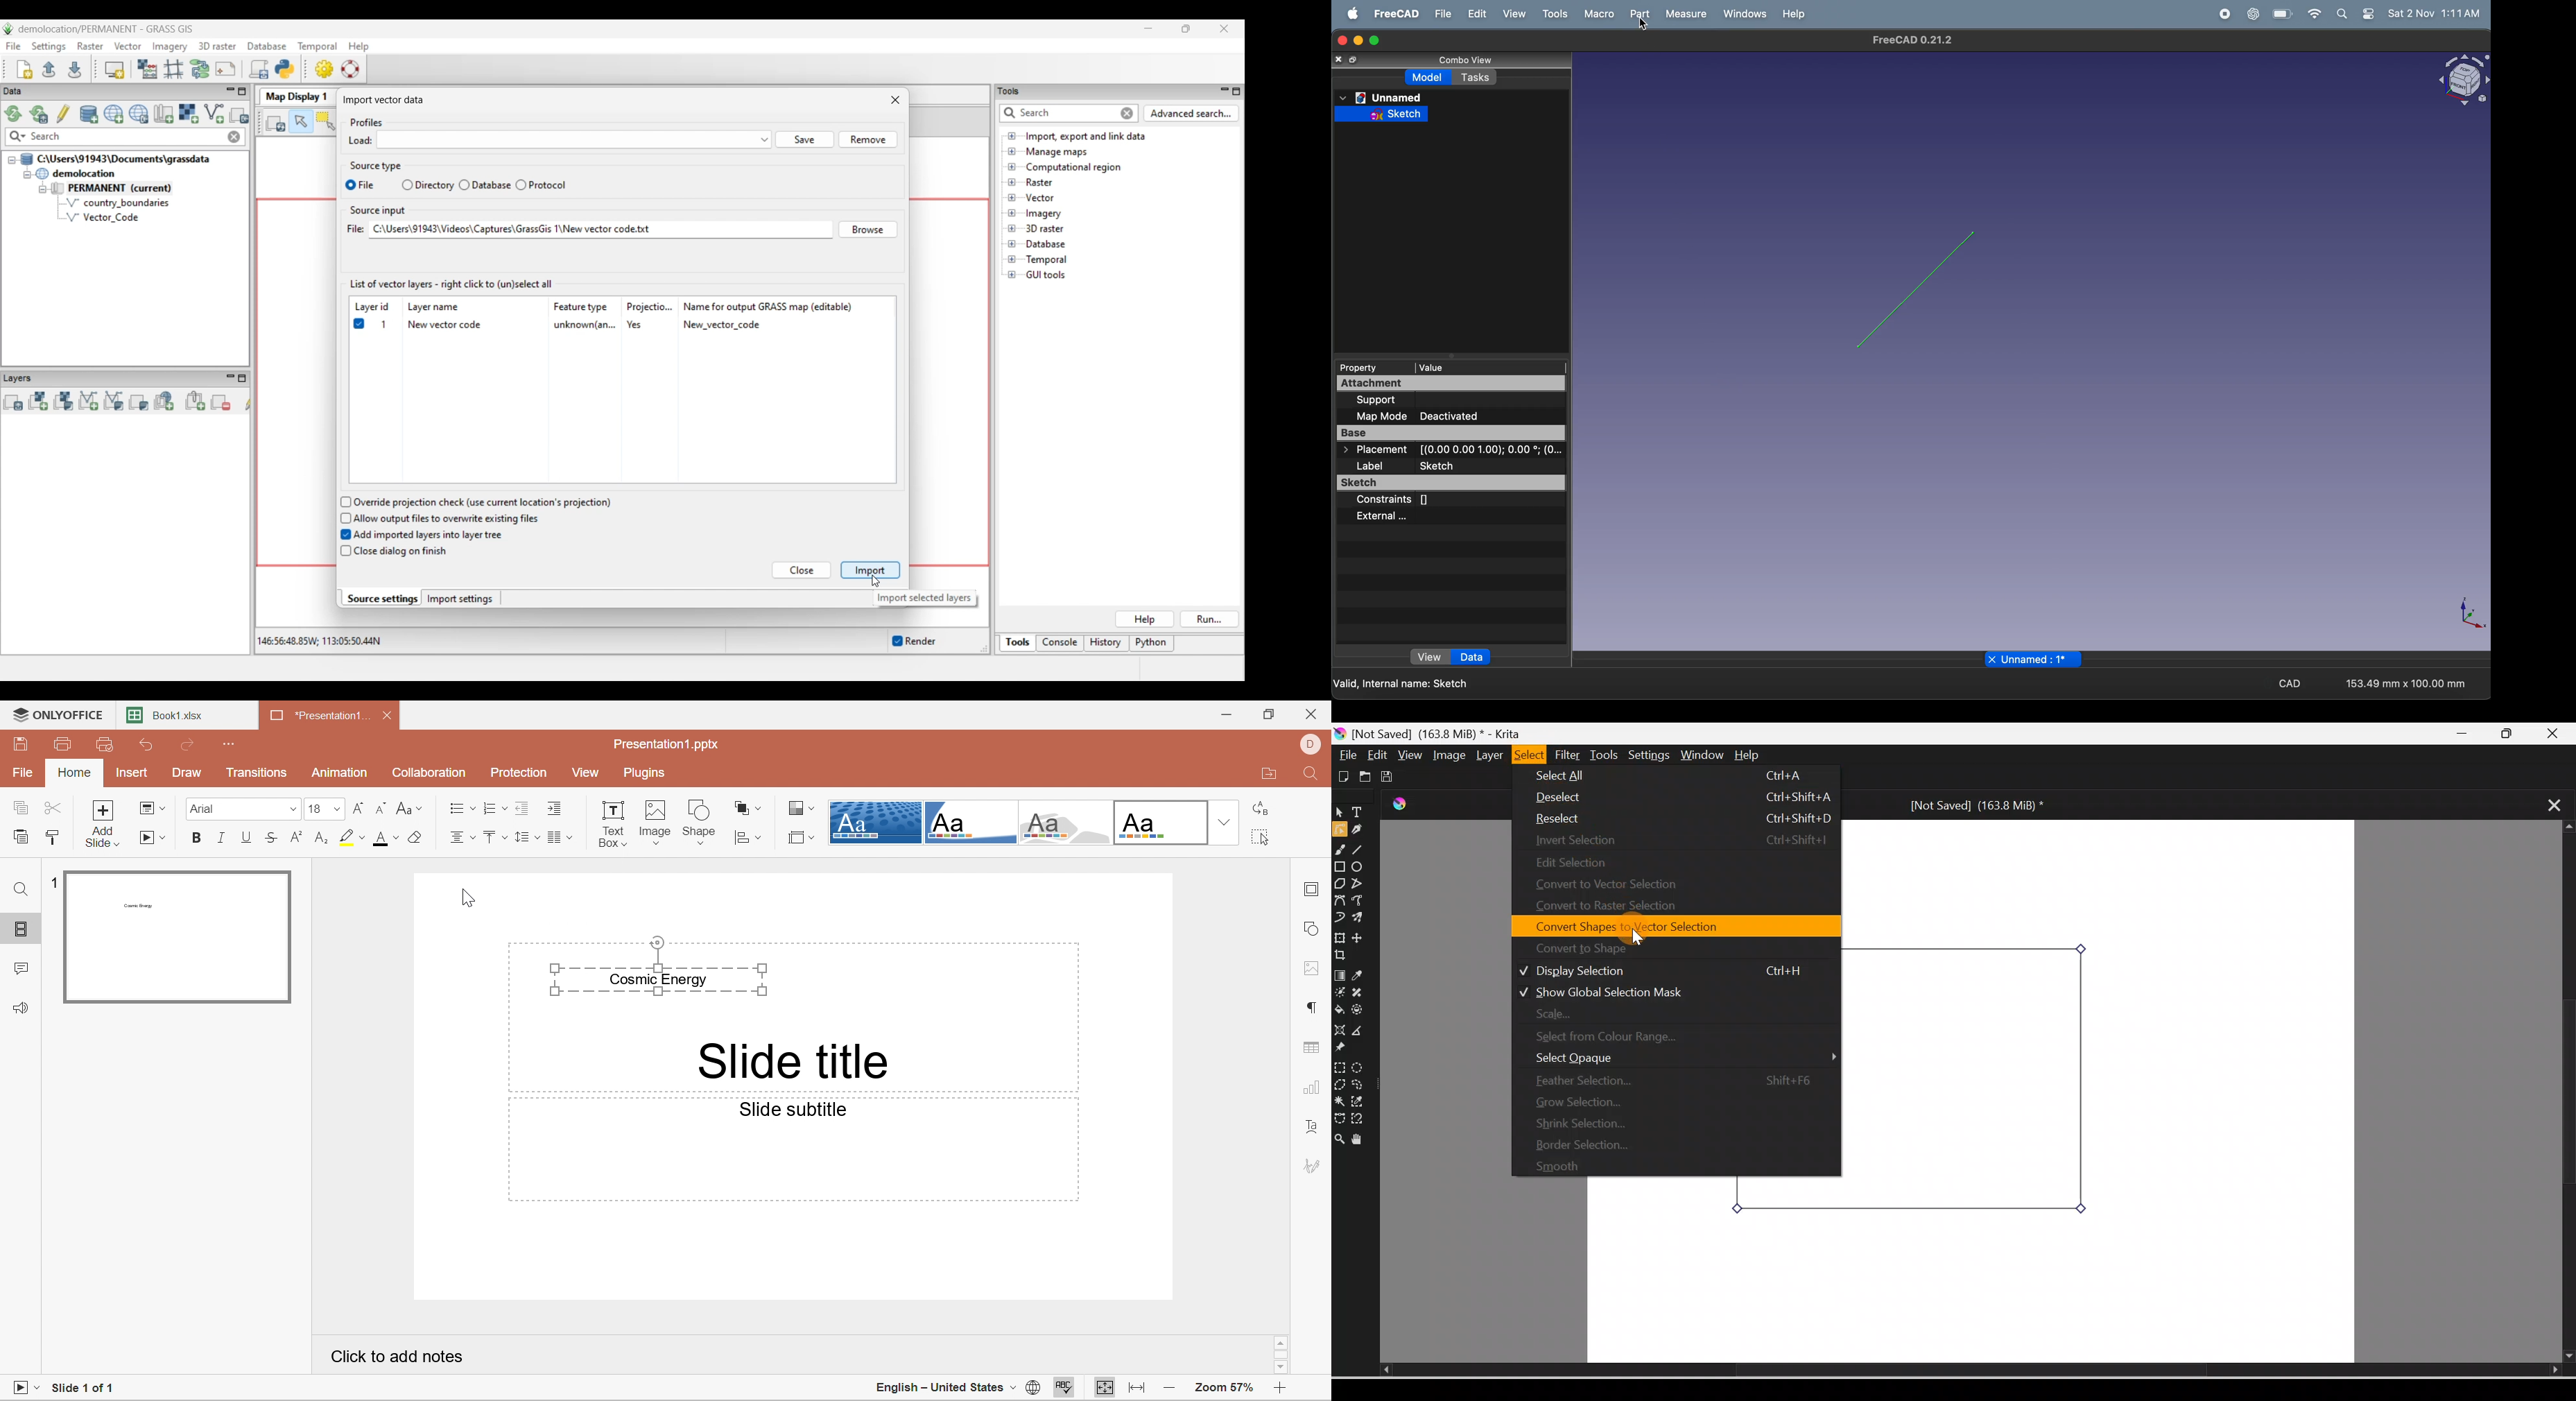 This screenshot has height=1428, width=2576. I want to click on Apple menu, so click(1350, 13).